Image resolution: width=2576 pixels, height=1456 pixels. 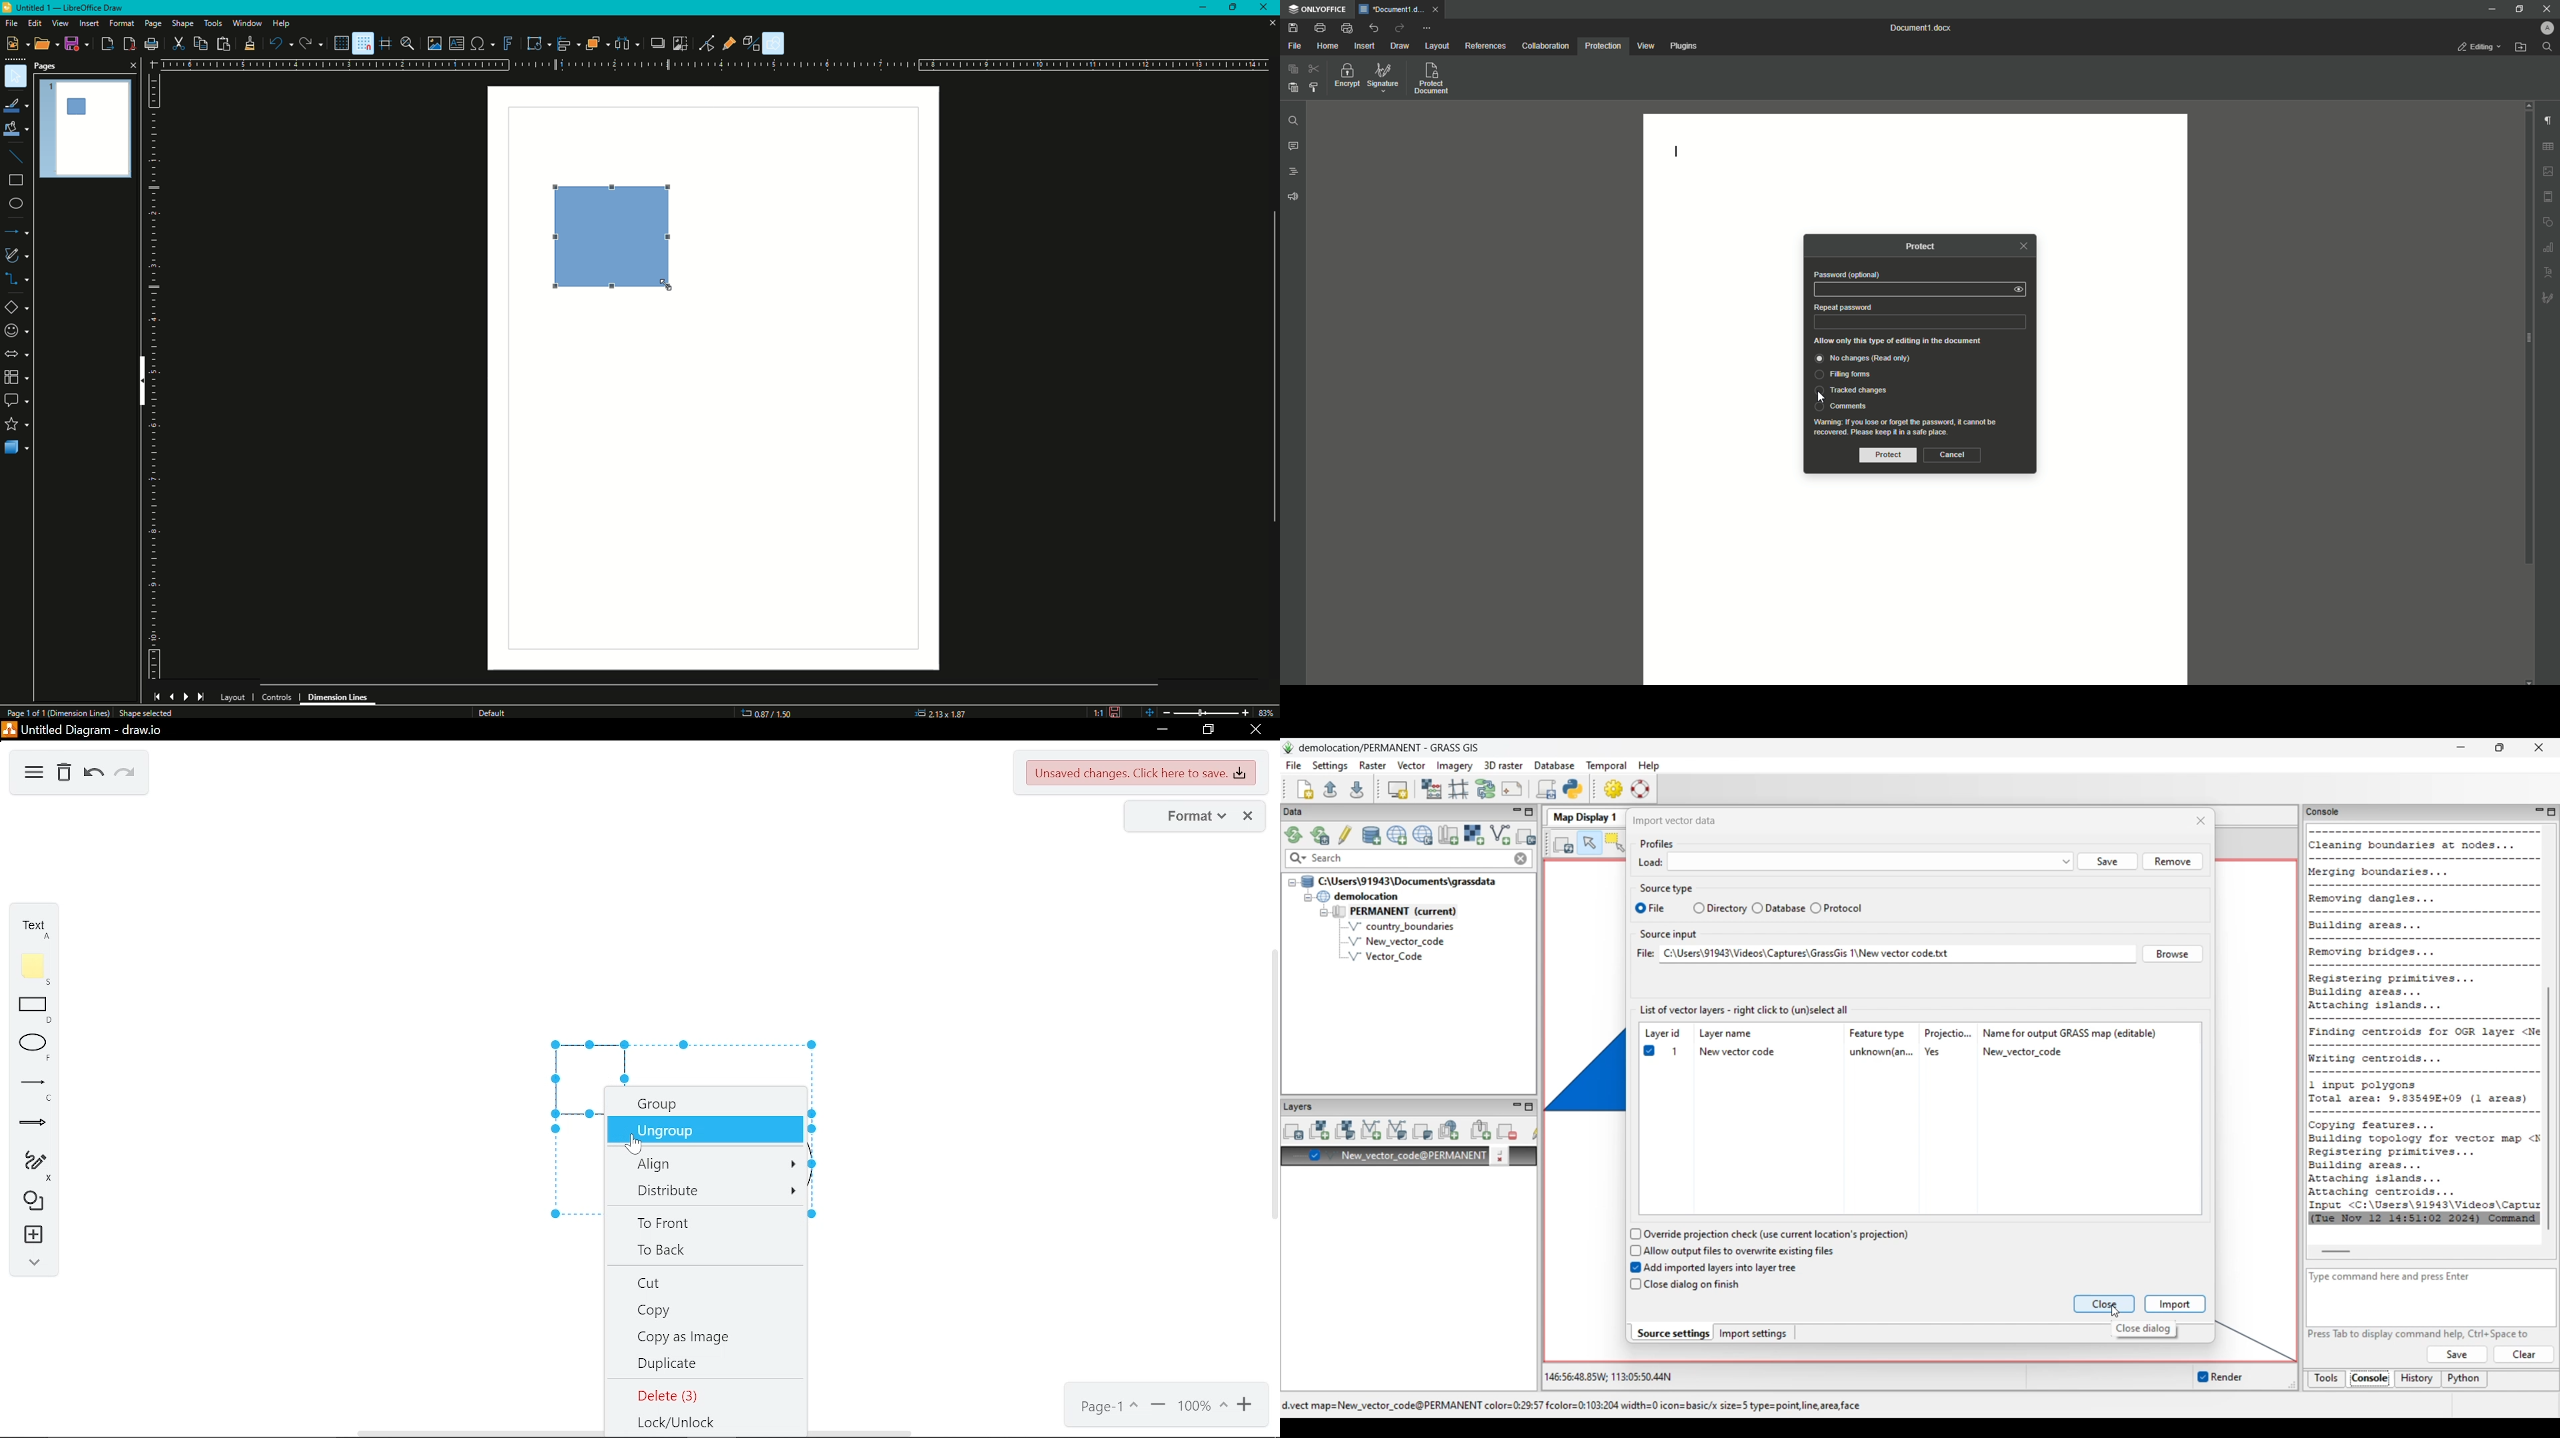 I want to click on Restore, so click(x=1235, y=6).